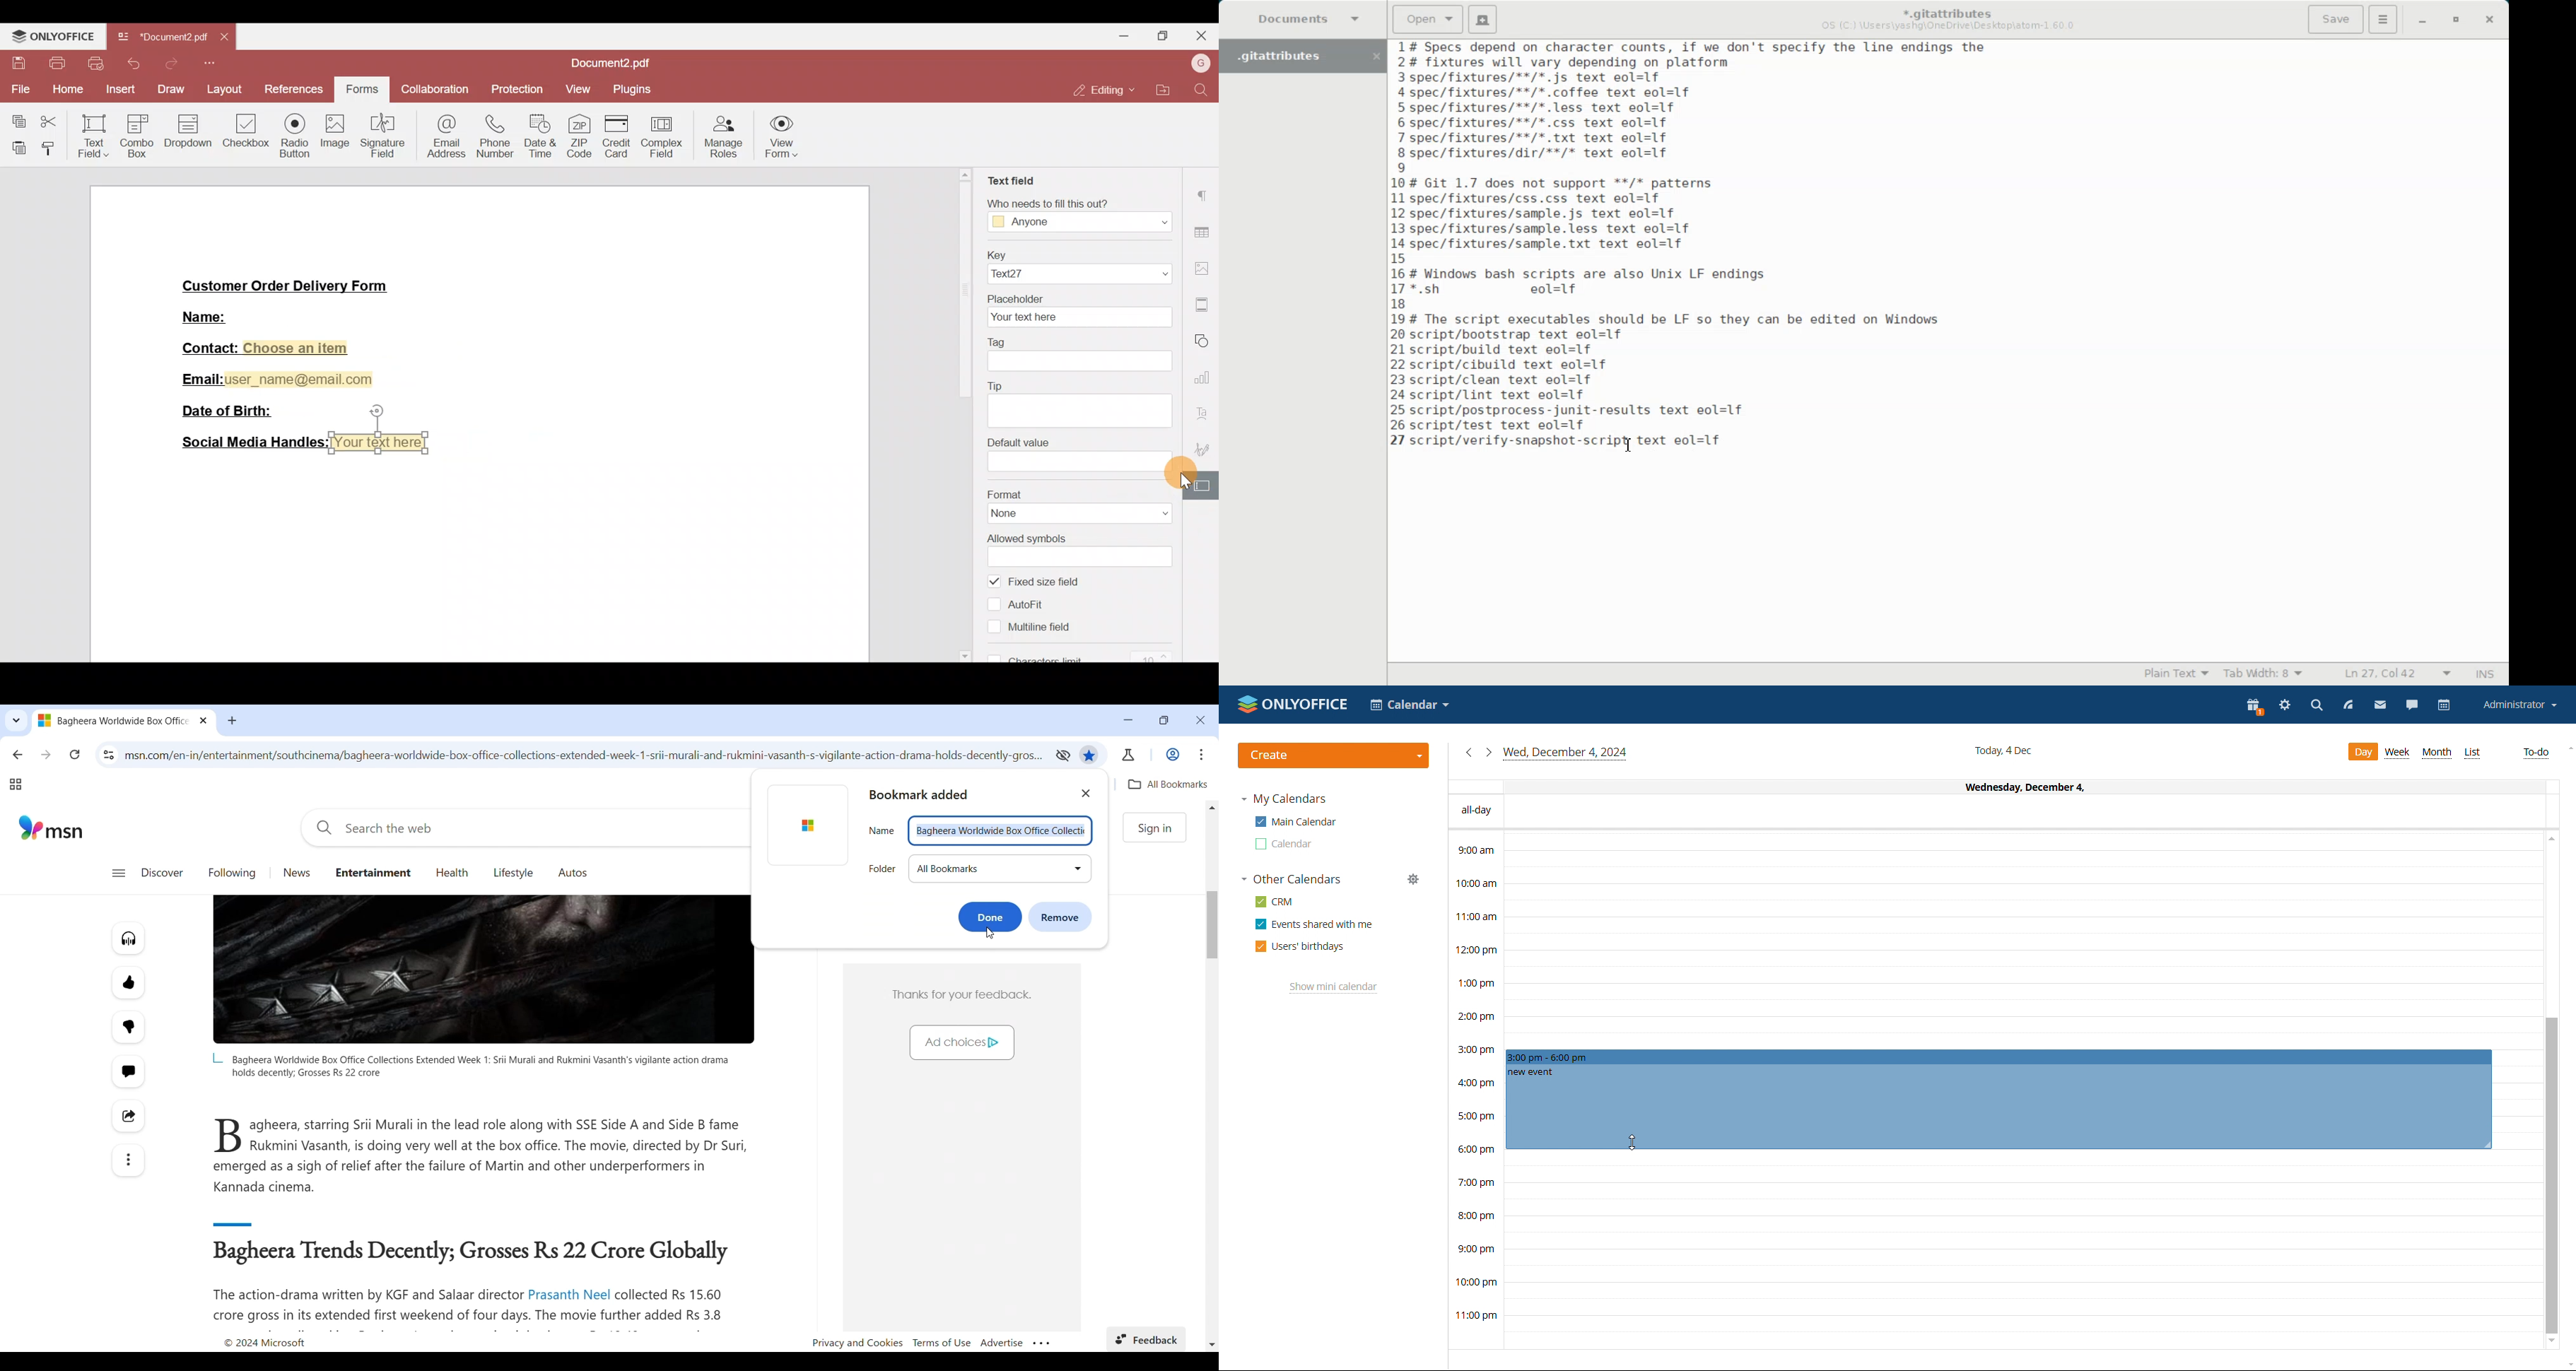 The width and height of the screenshot is (2576, 1372). Describe the element at coordinates (1086, 793) in the screenshot. I see `Close bookmark window` at that location.